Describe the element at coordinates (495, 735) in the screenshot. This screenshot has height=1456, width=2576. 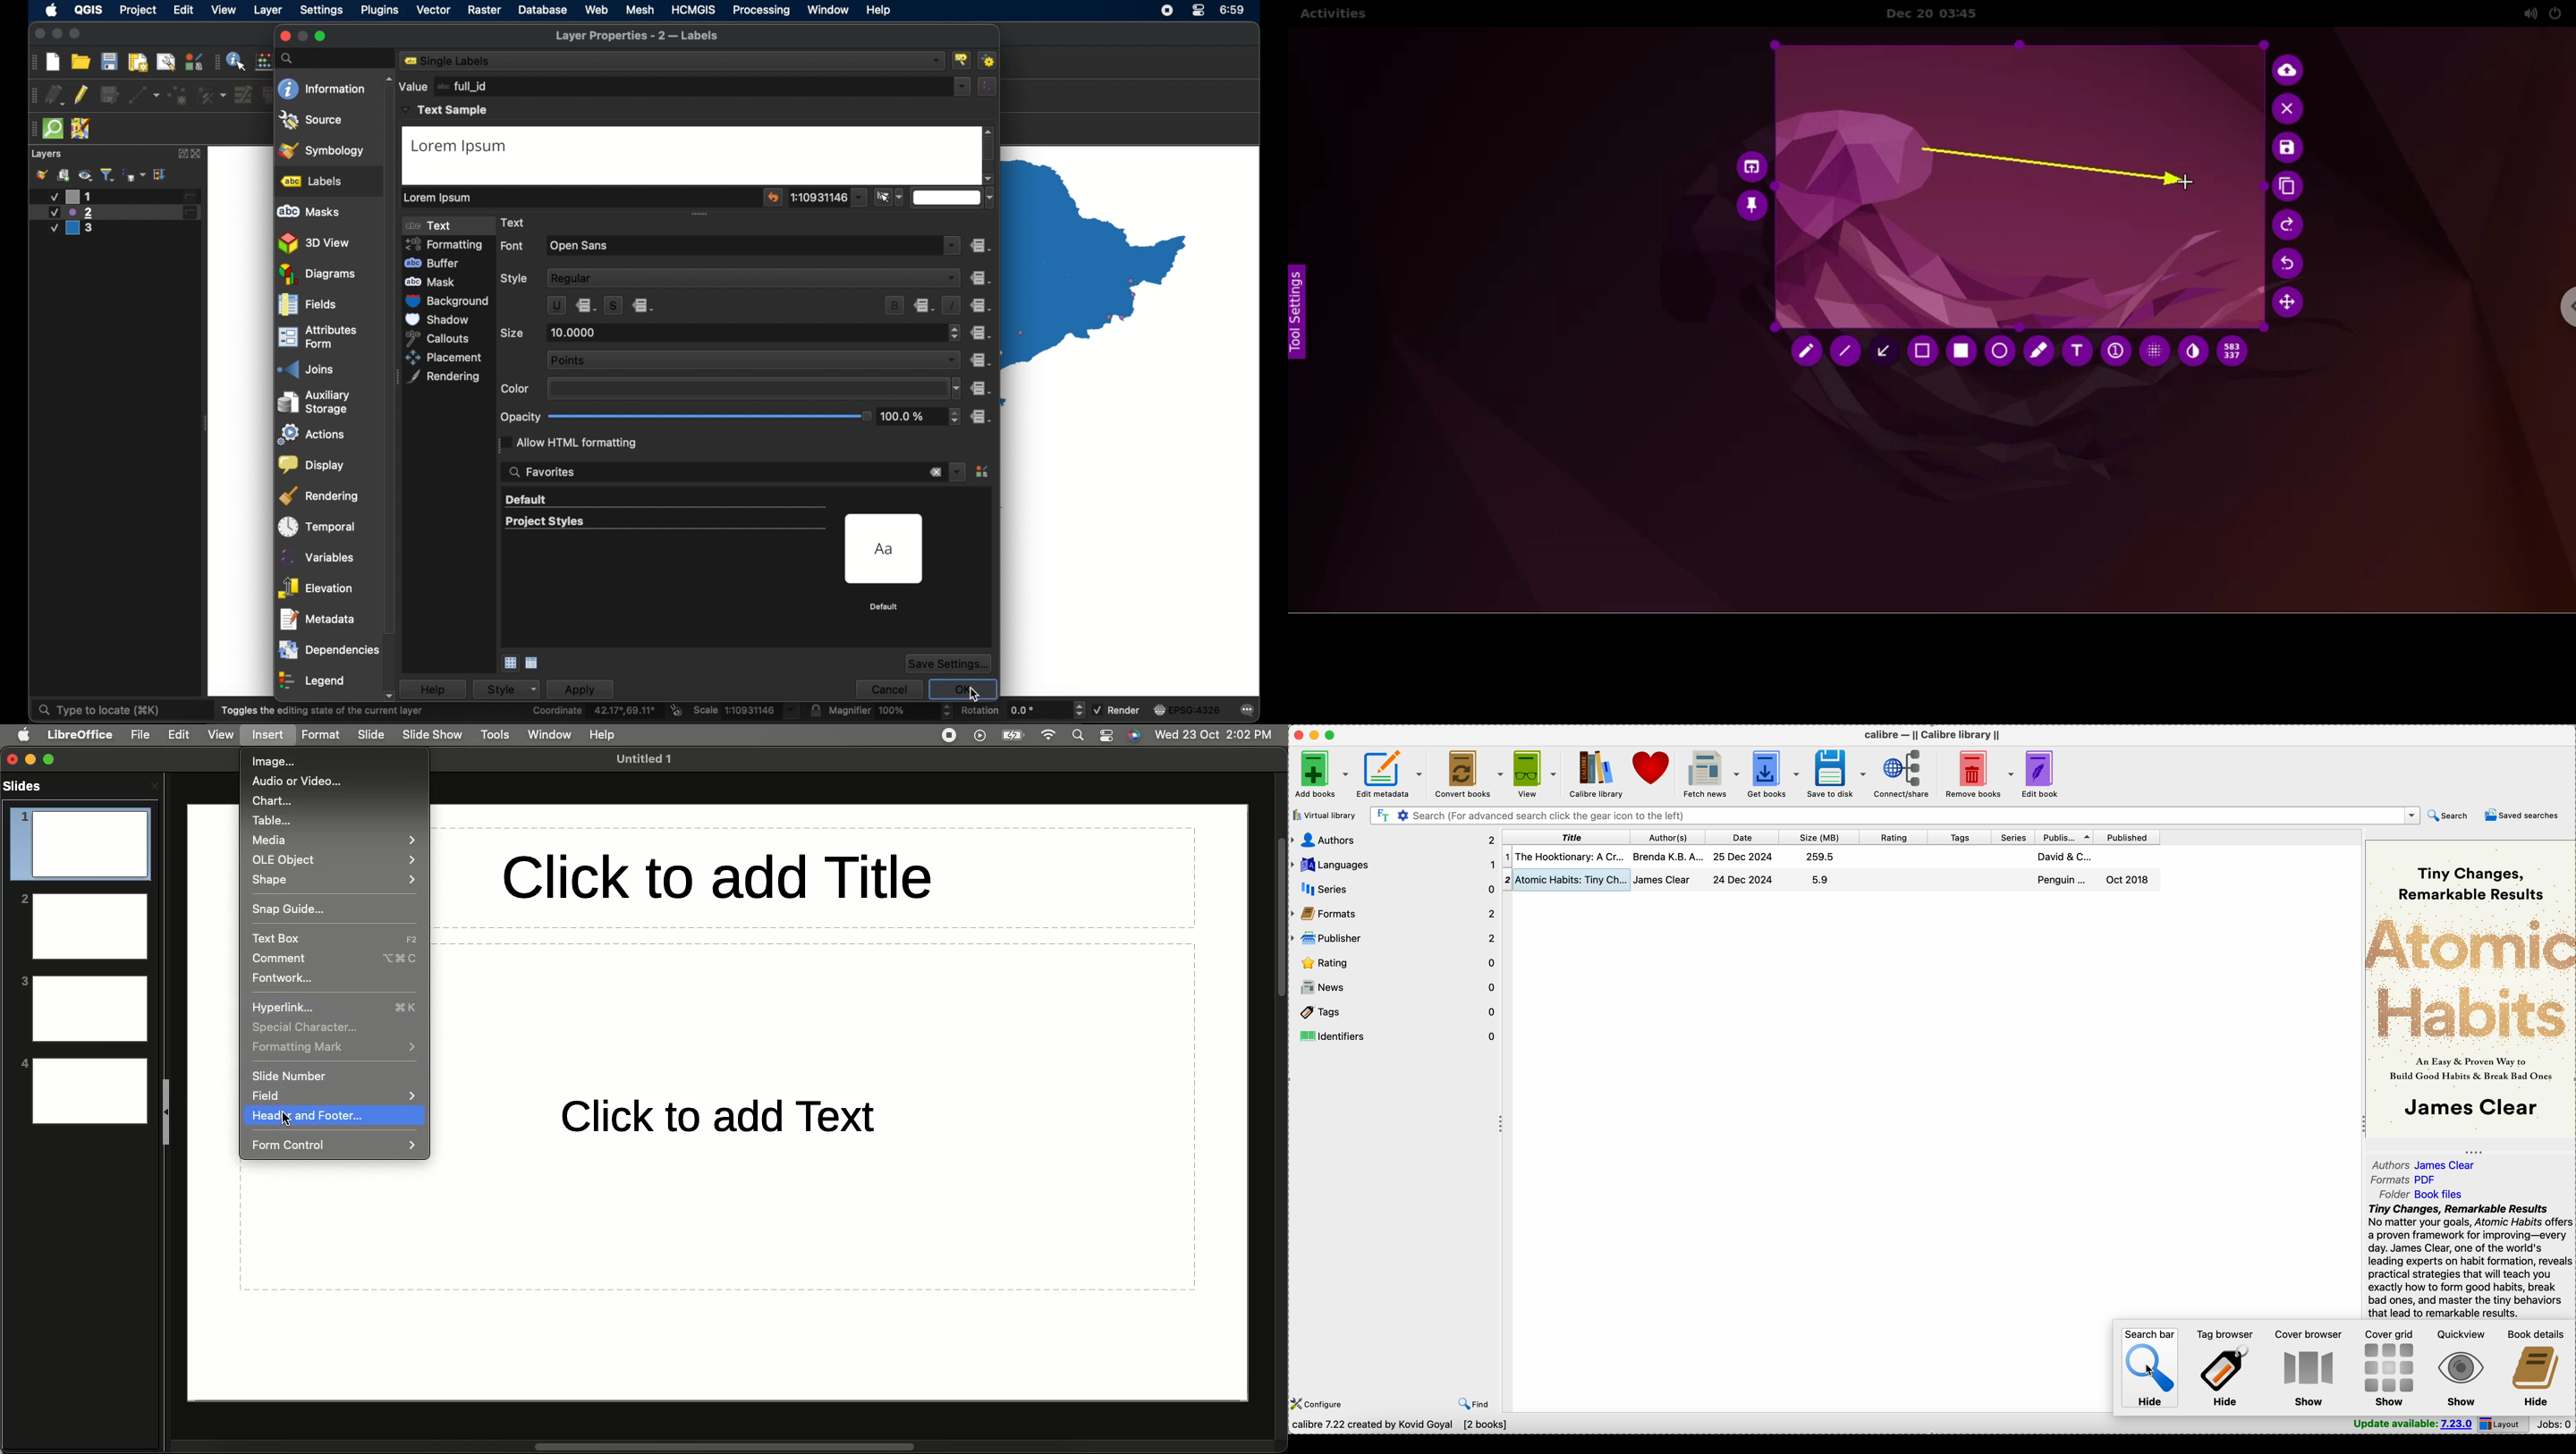
I see `Tools` at that location.